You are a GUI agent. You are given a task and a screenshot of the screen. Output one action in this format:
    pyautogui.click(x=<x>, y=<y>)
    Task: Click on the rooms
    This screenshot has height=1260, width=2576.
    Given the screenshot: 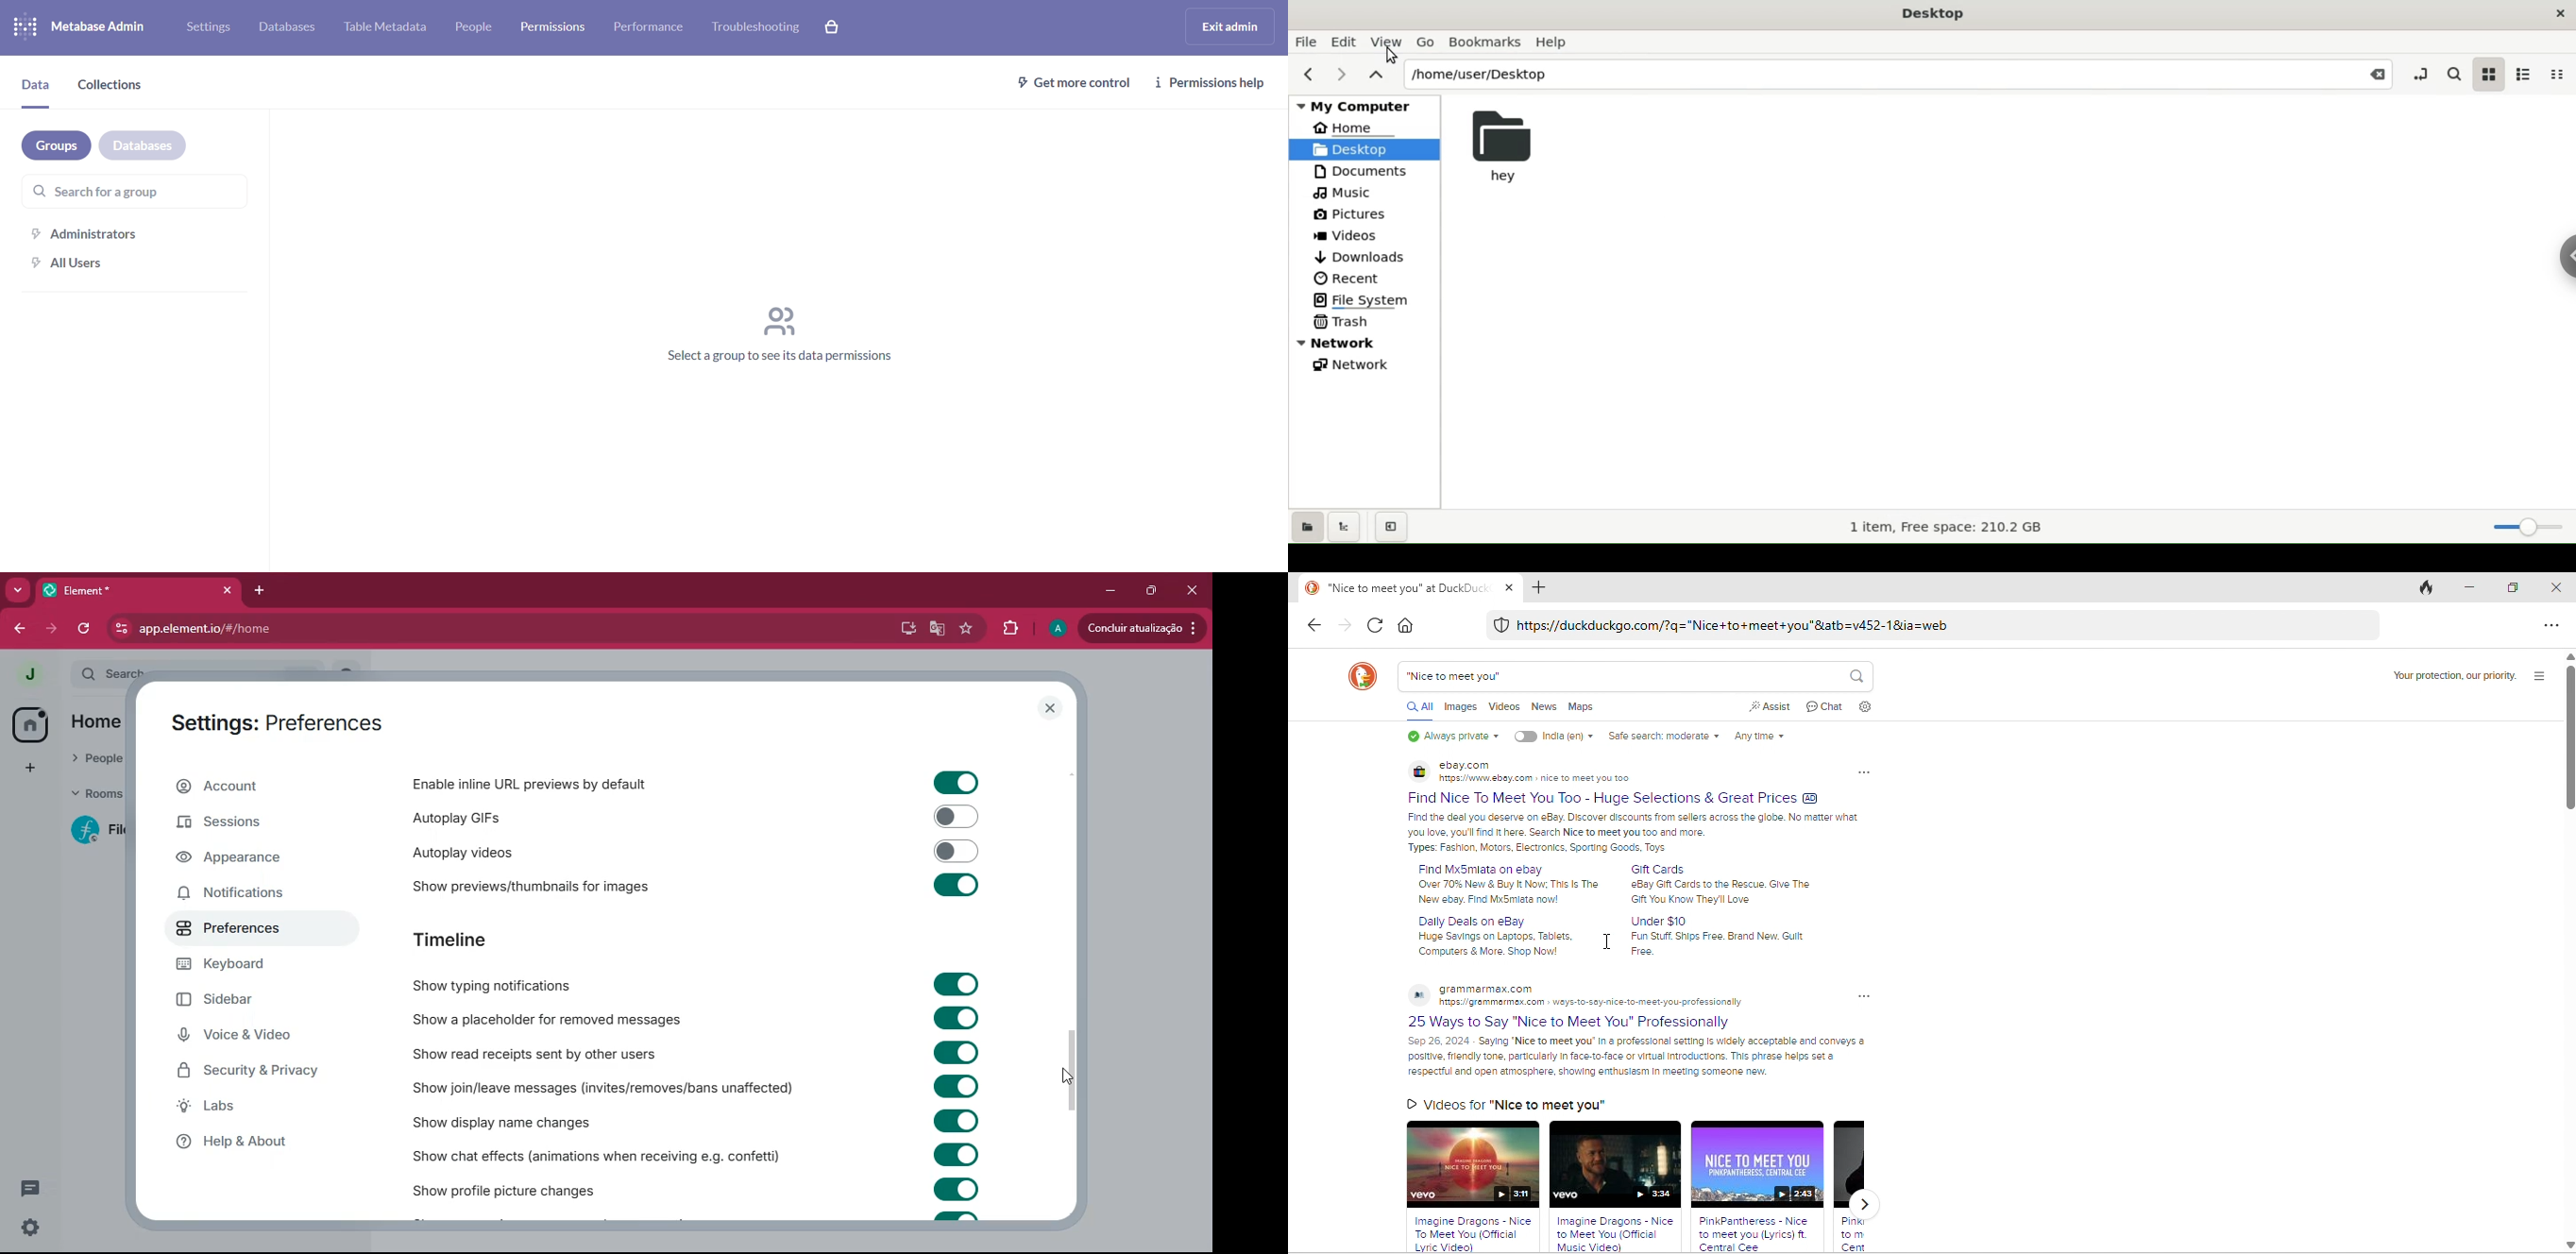 What is the action you would take?
    pyautogui.click(x=91, y=795)
    